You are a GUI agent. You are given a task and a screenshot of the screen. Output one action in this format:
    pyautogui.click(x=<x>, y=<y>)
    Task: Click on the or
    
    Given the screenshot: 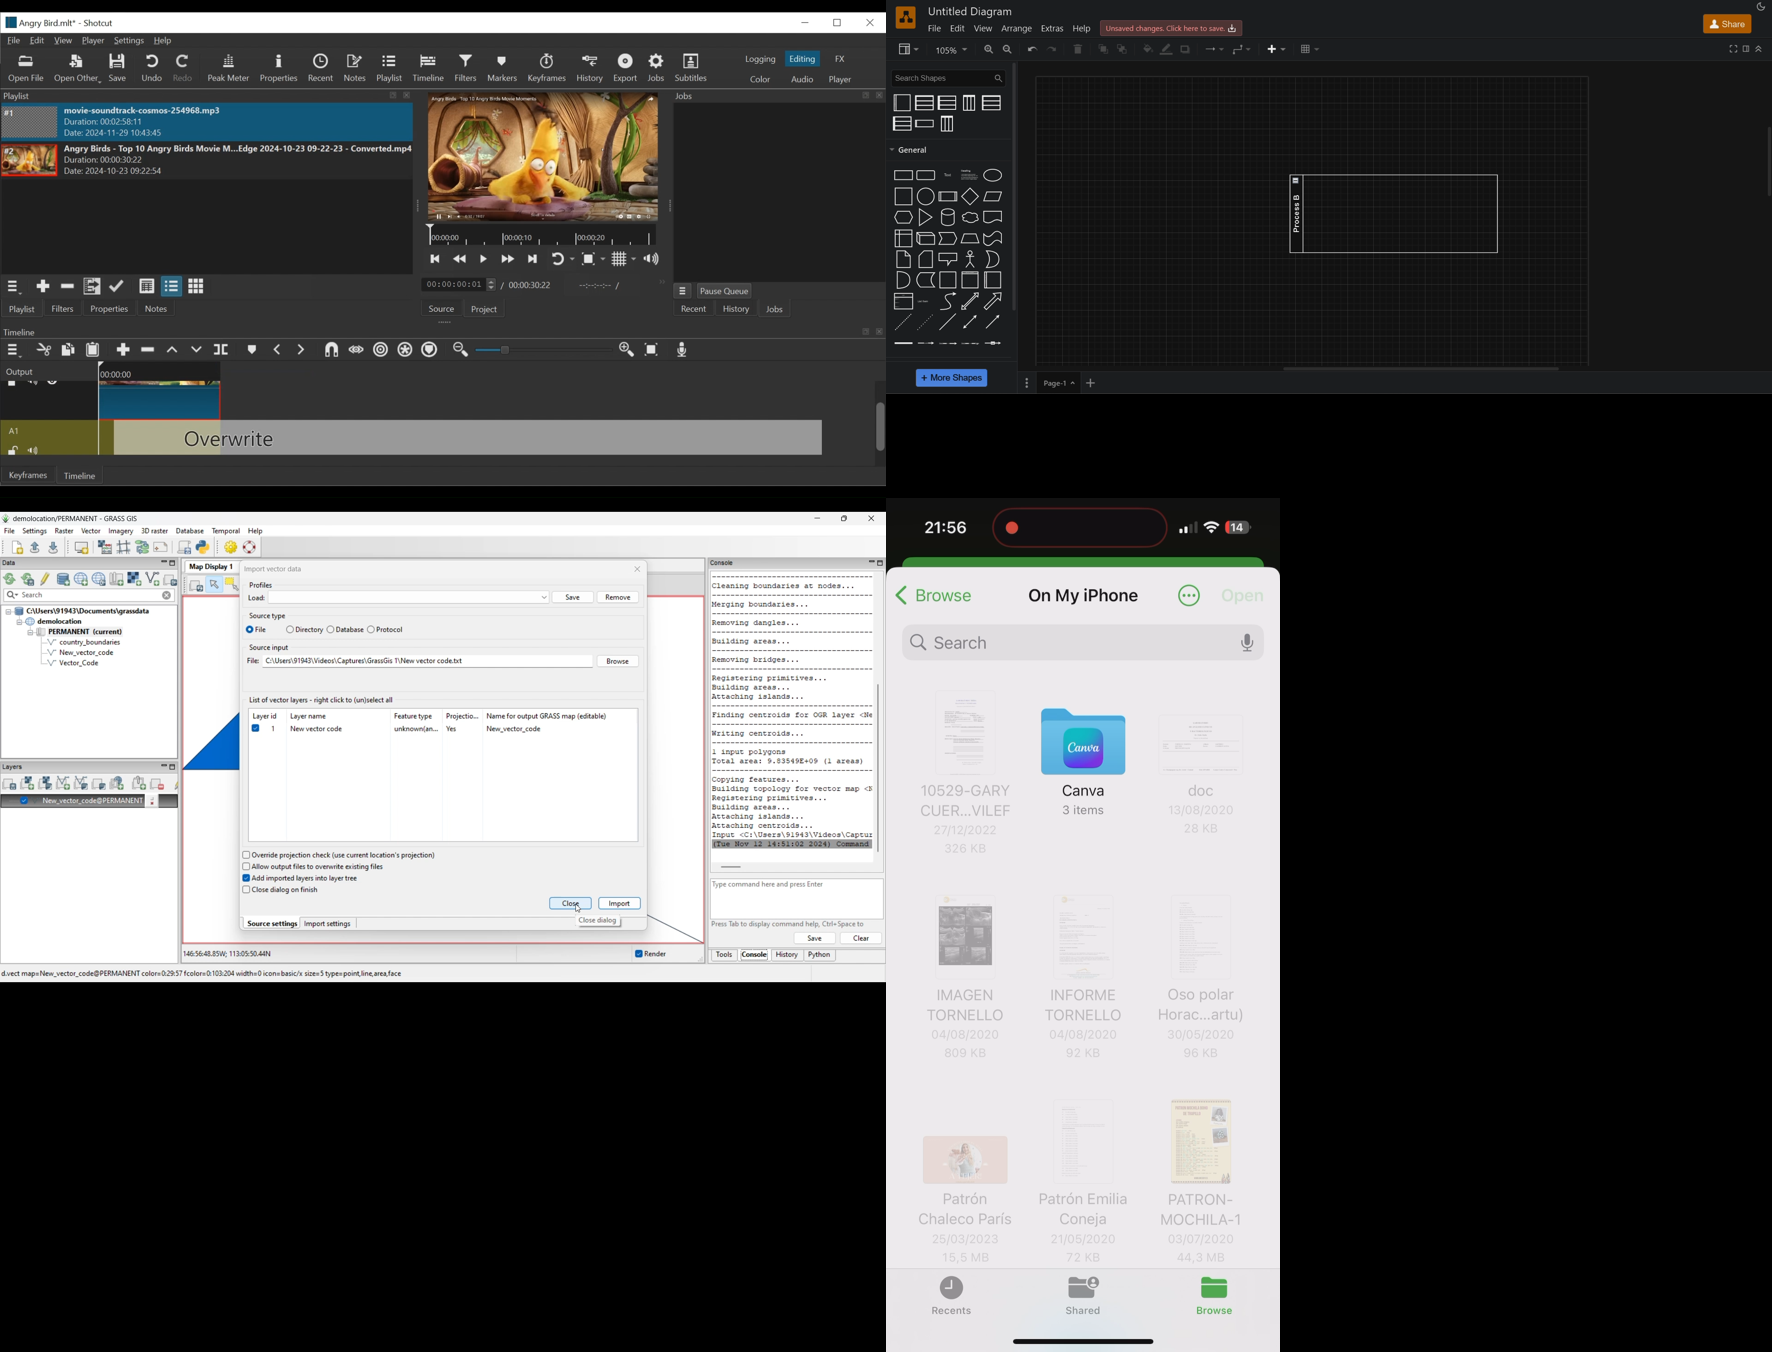 What is the action you would take?
    pyautogui.click(x=992, y=259)
    